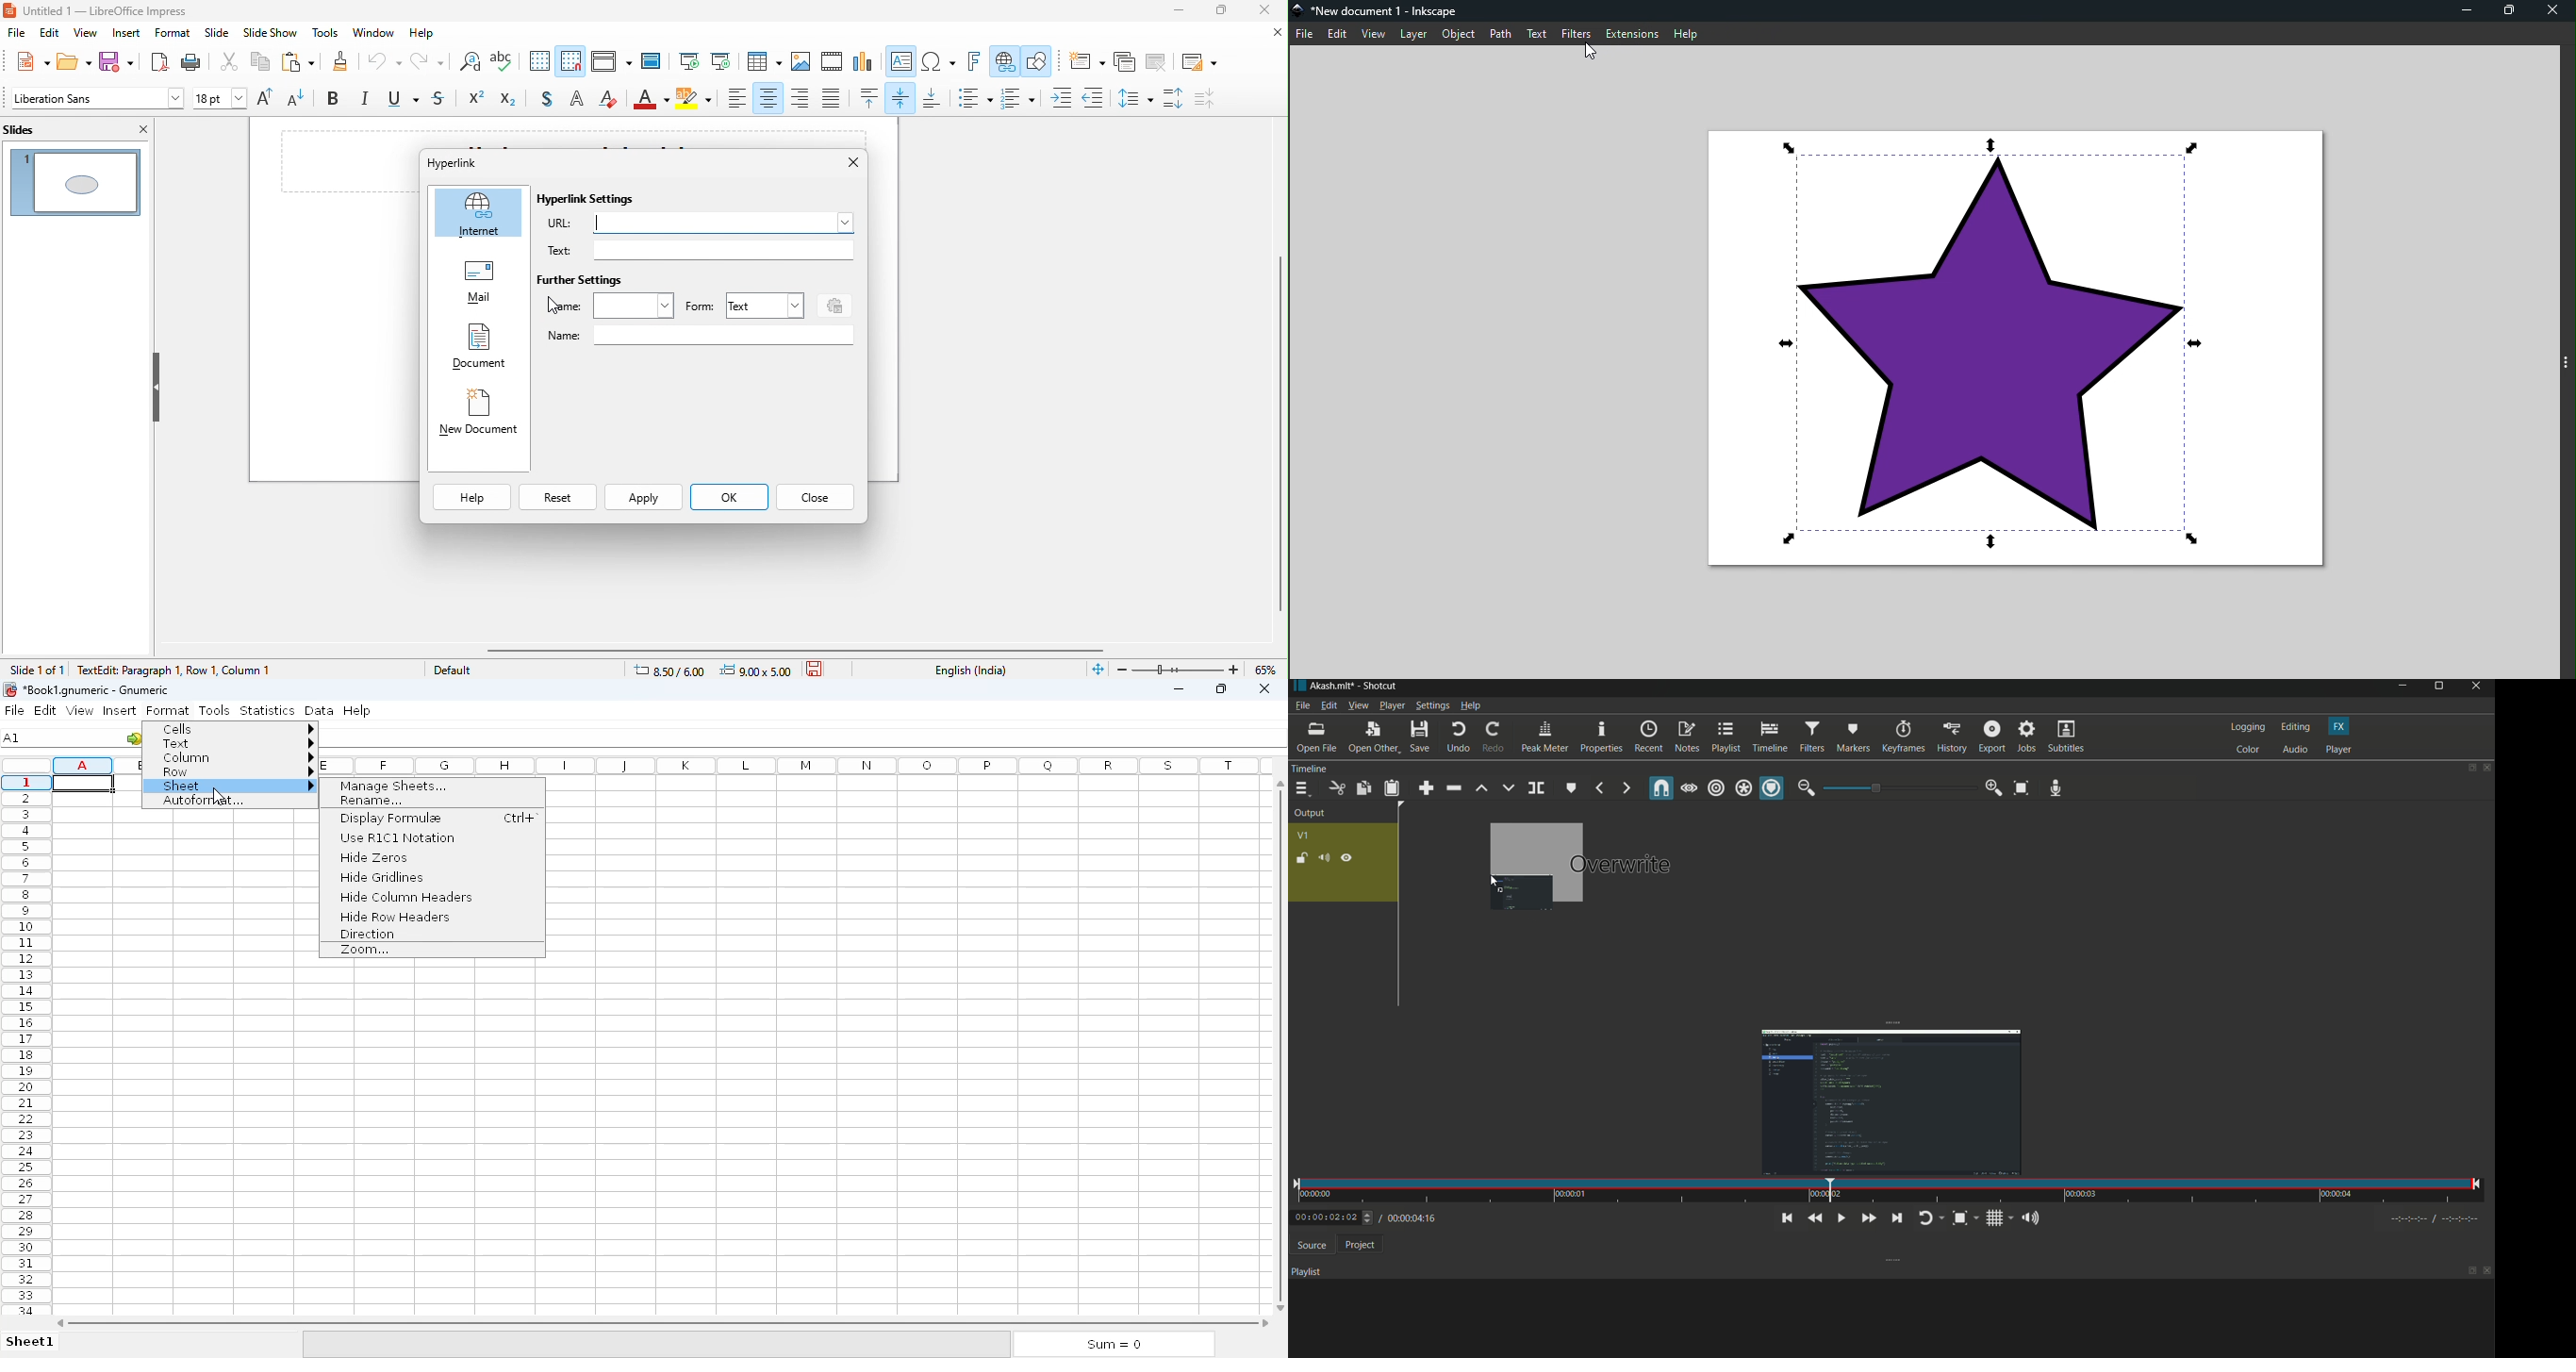 This screenshot has height=1372, width=2576. I want to click on toggle zoom, so click(1964, 1218).